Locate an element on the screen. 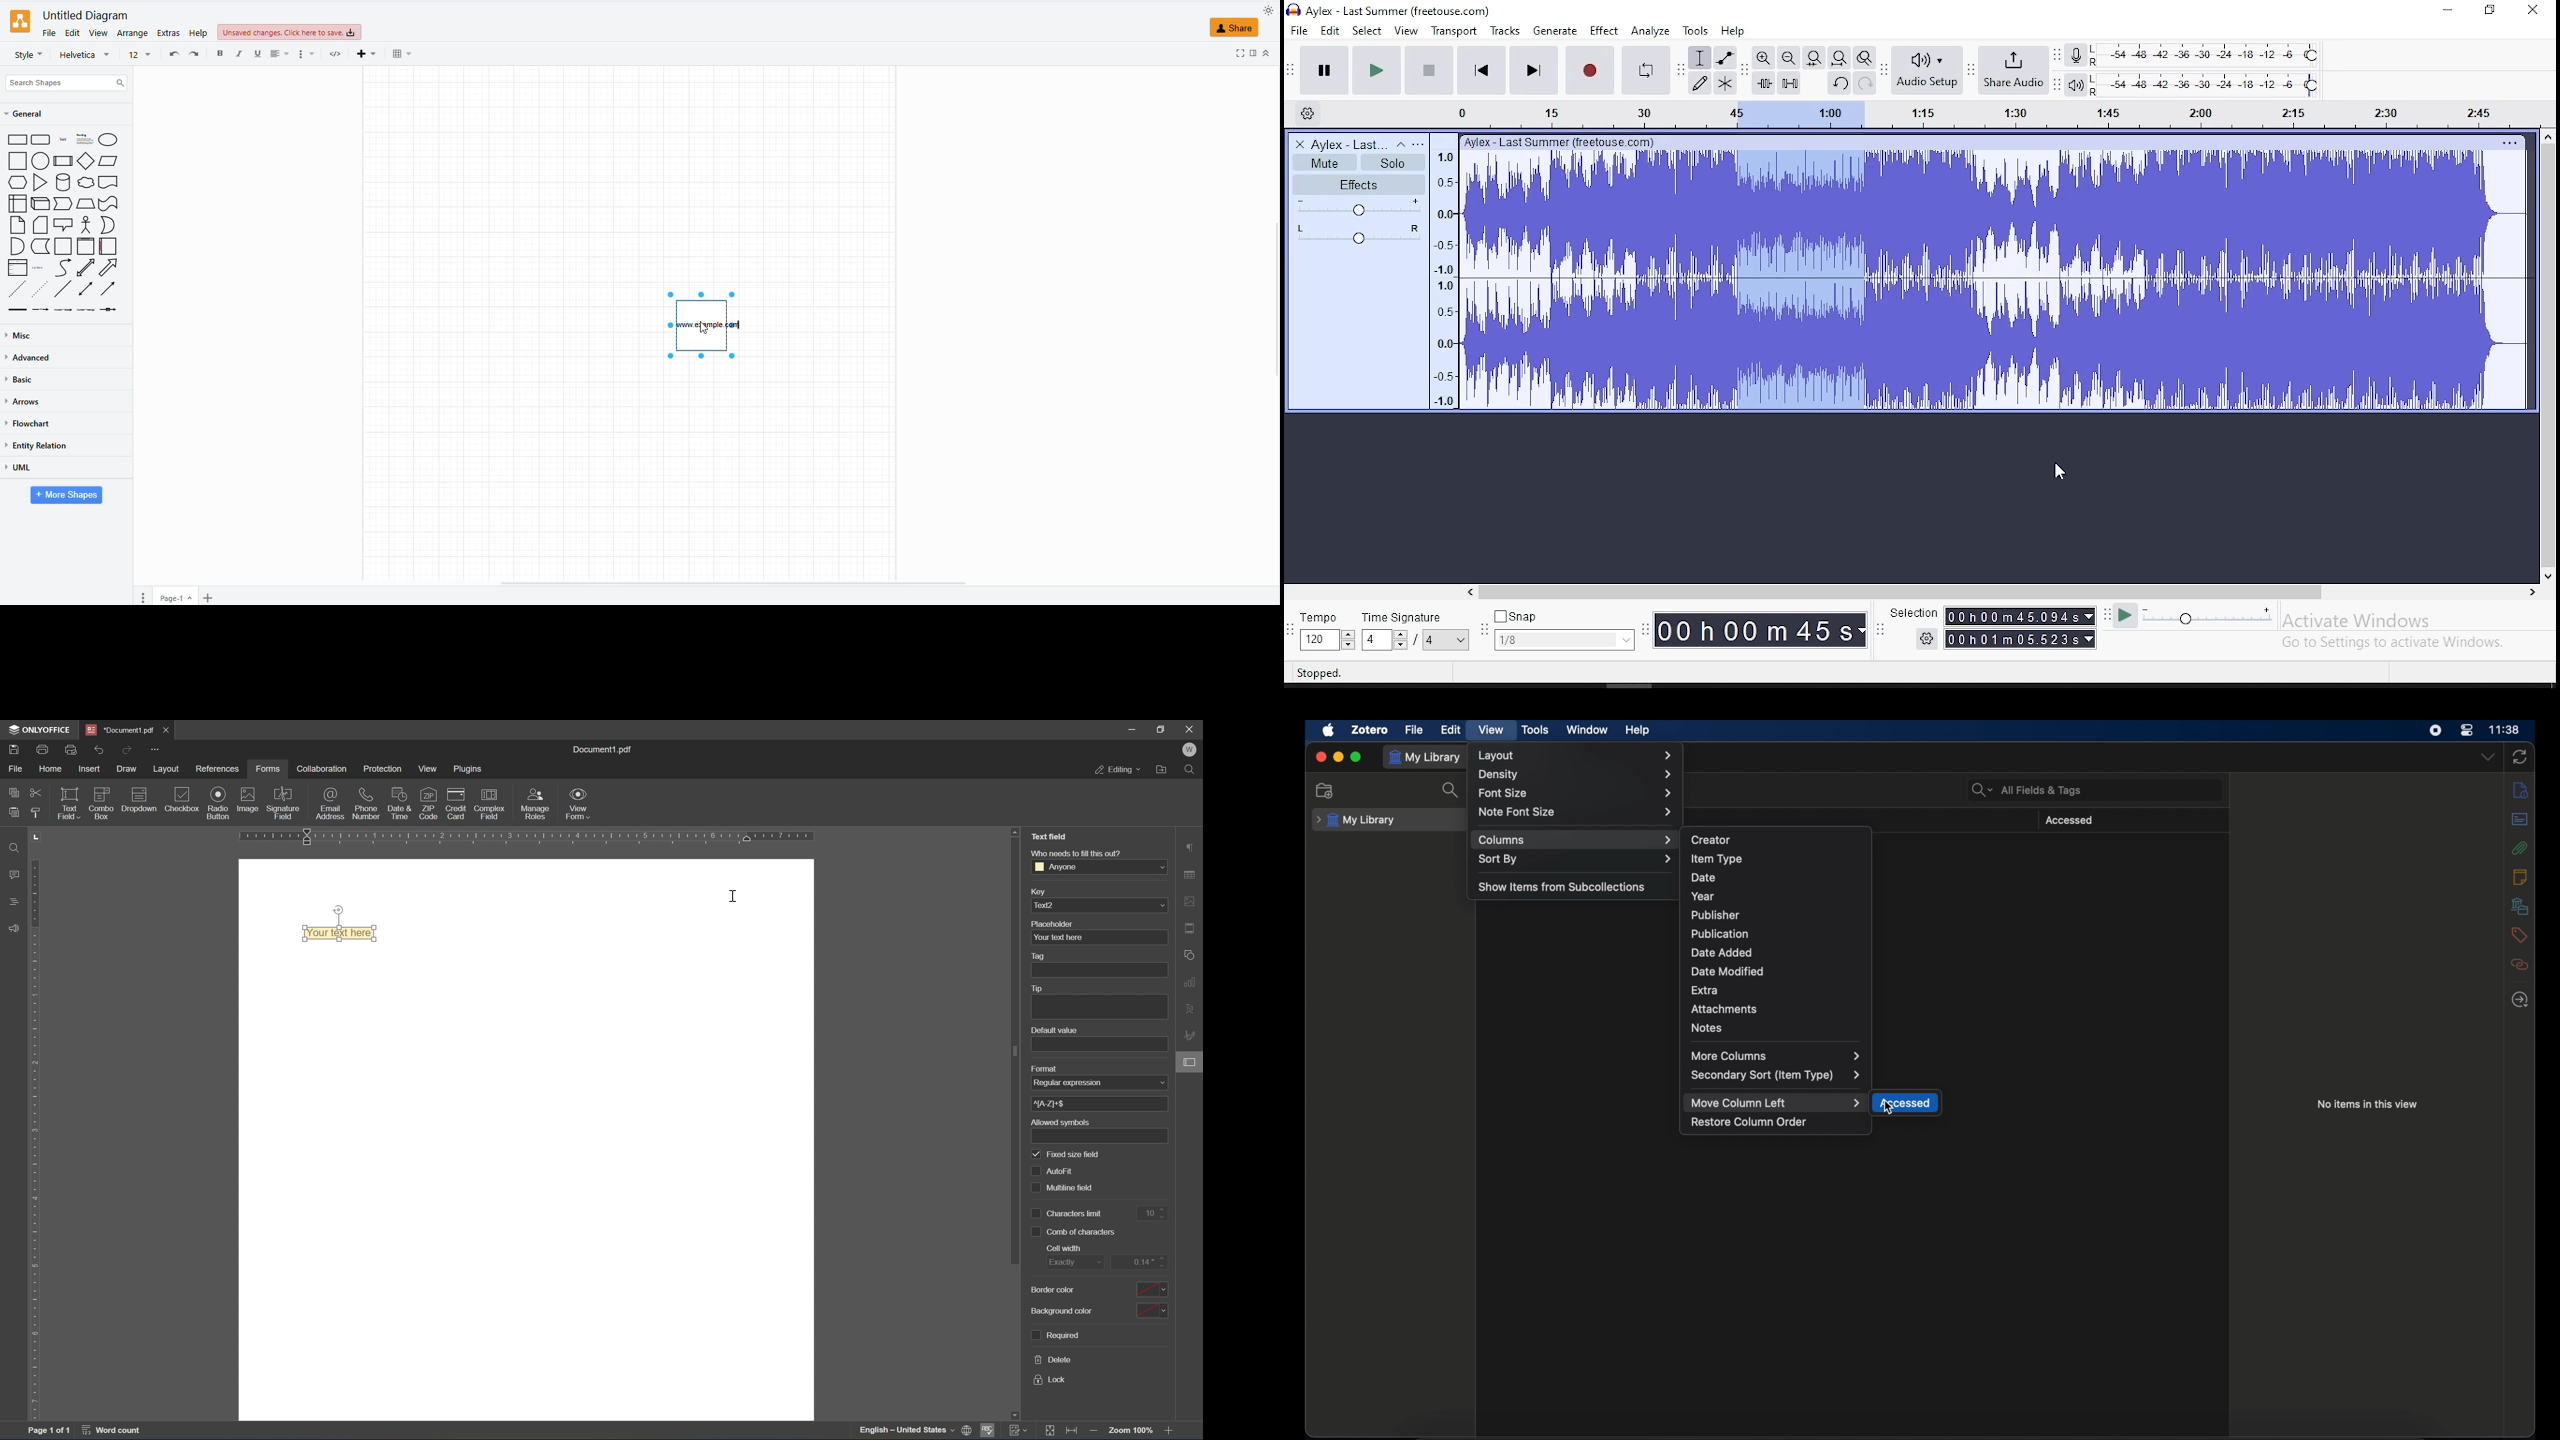  zoom out is located at coordinates (1787, 57).